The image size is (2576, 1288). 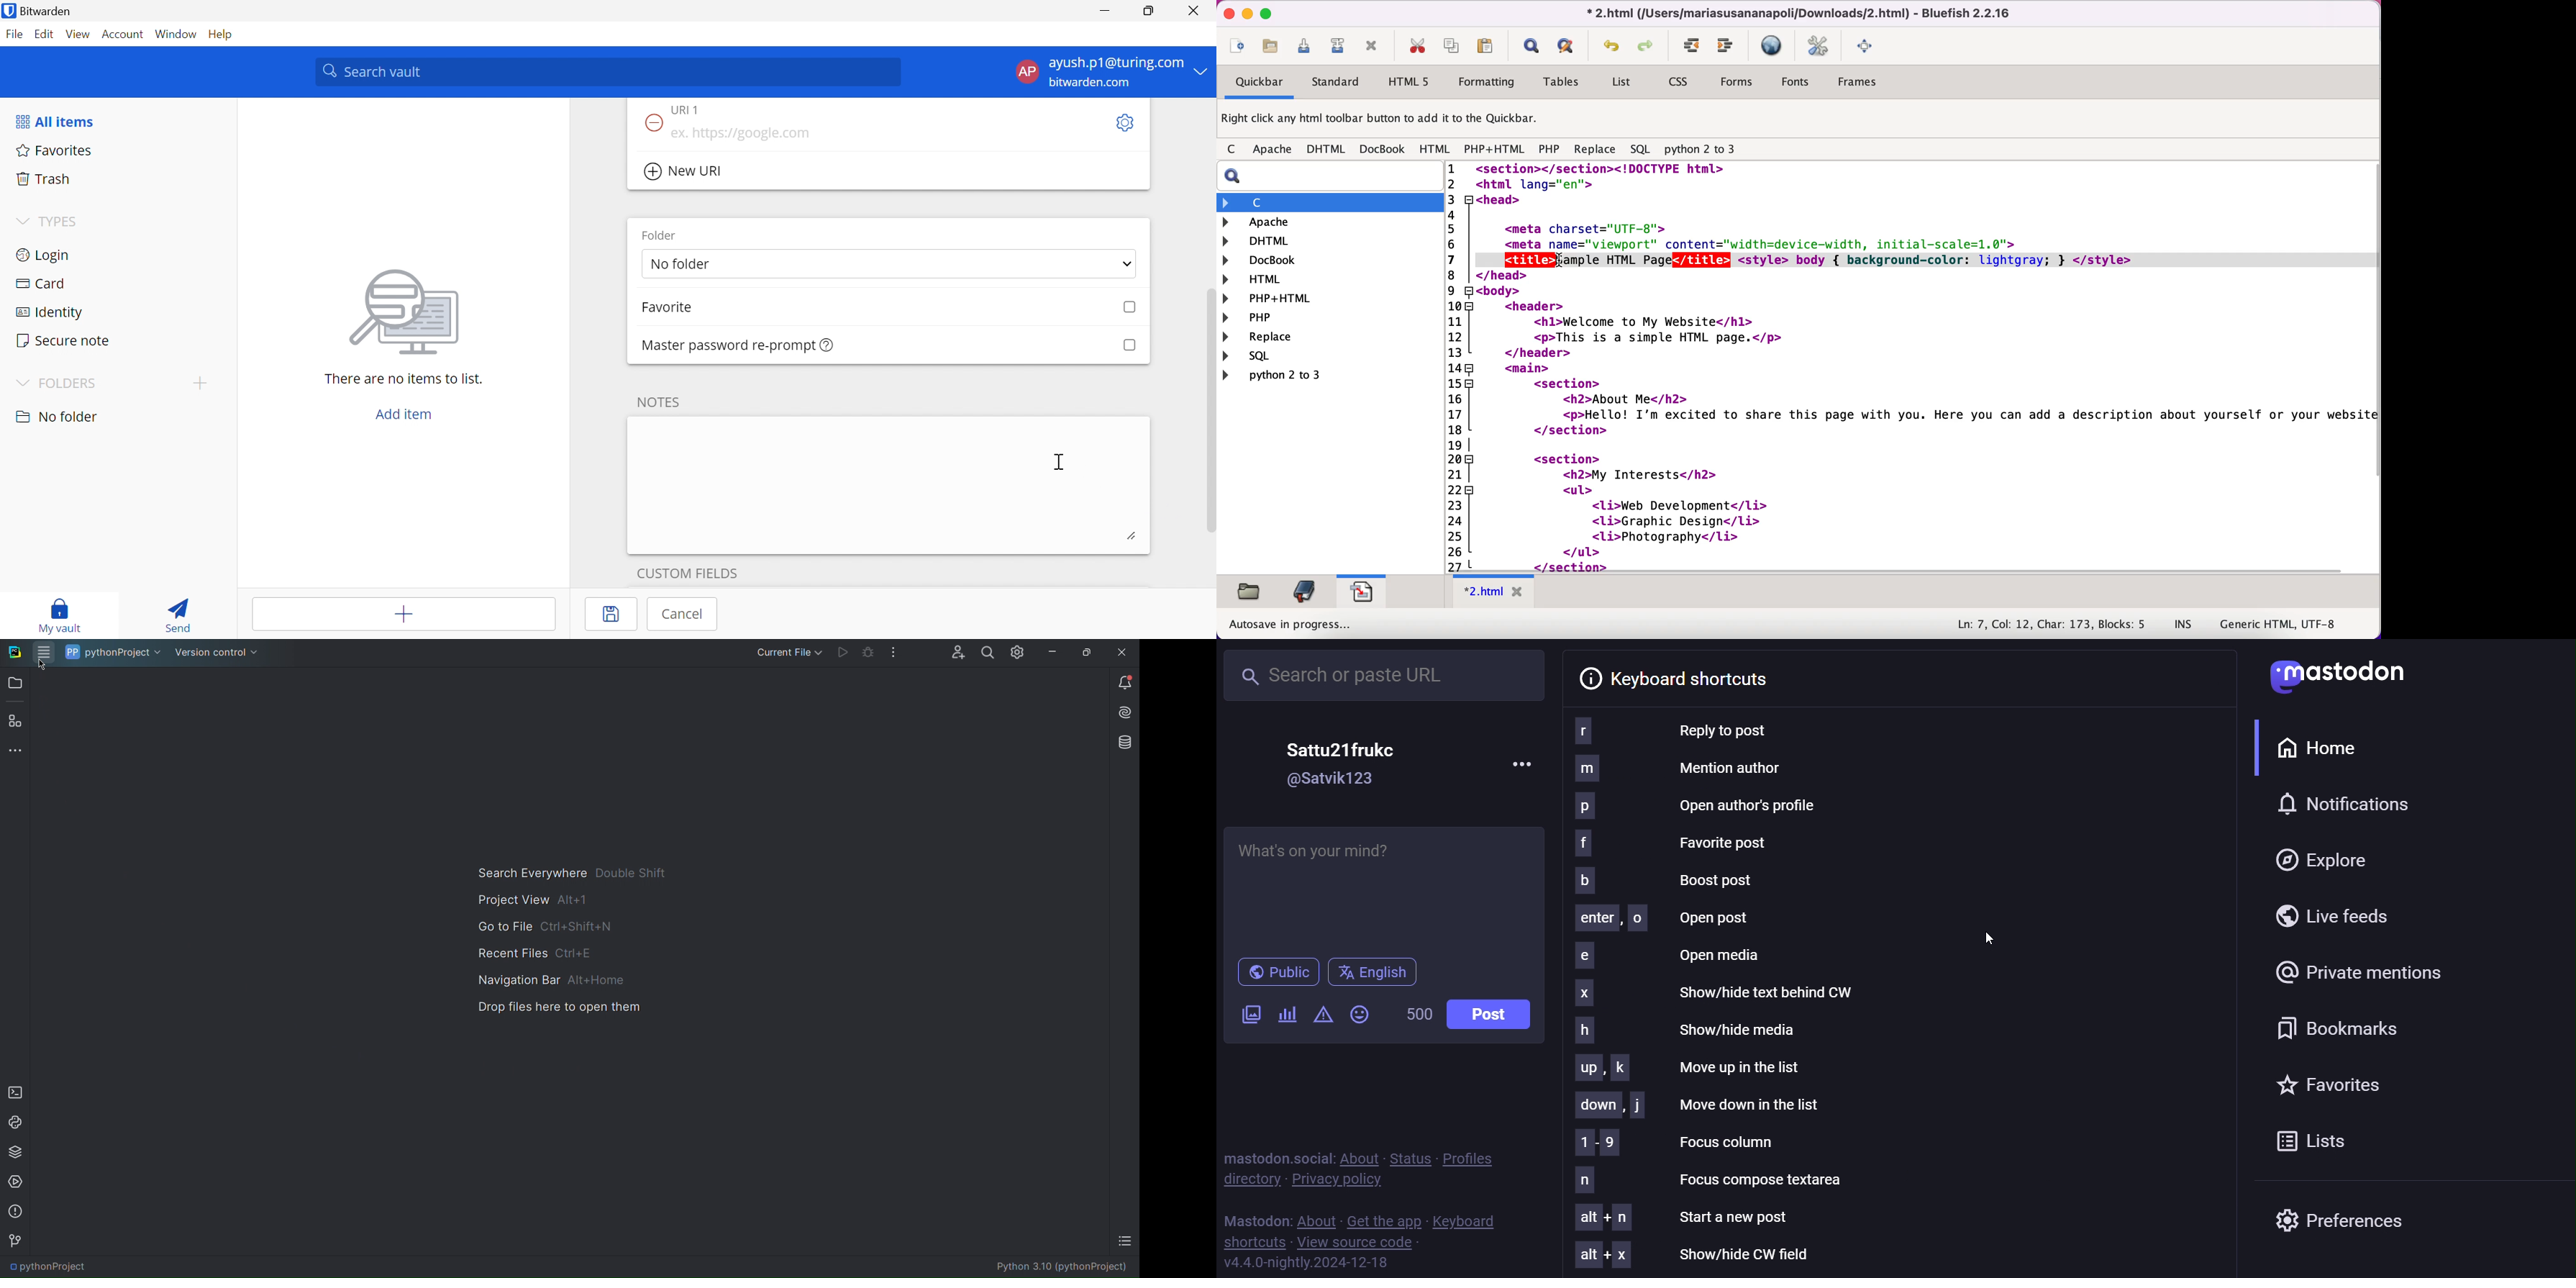 What do you see at coordinates (1361, 1241) in the screenshot?
I see `view source code` at bounding box center [1361, 1241].